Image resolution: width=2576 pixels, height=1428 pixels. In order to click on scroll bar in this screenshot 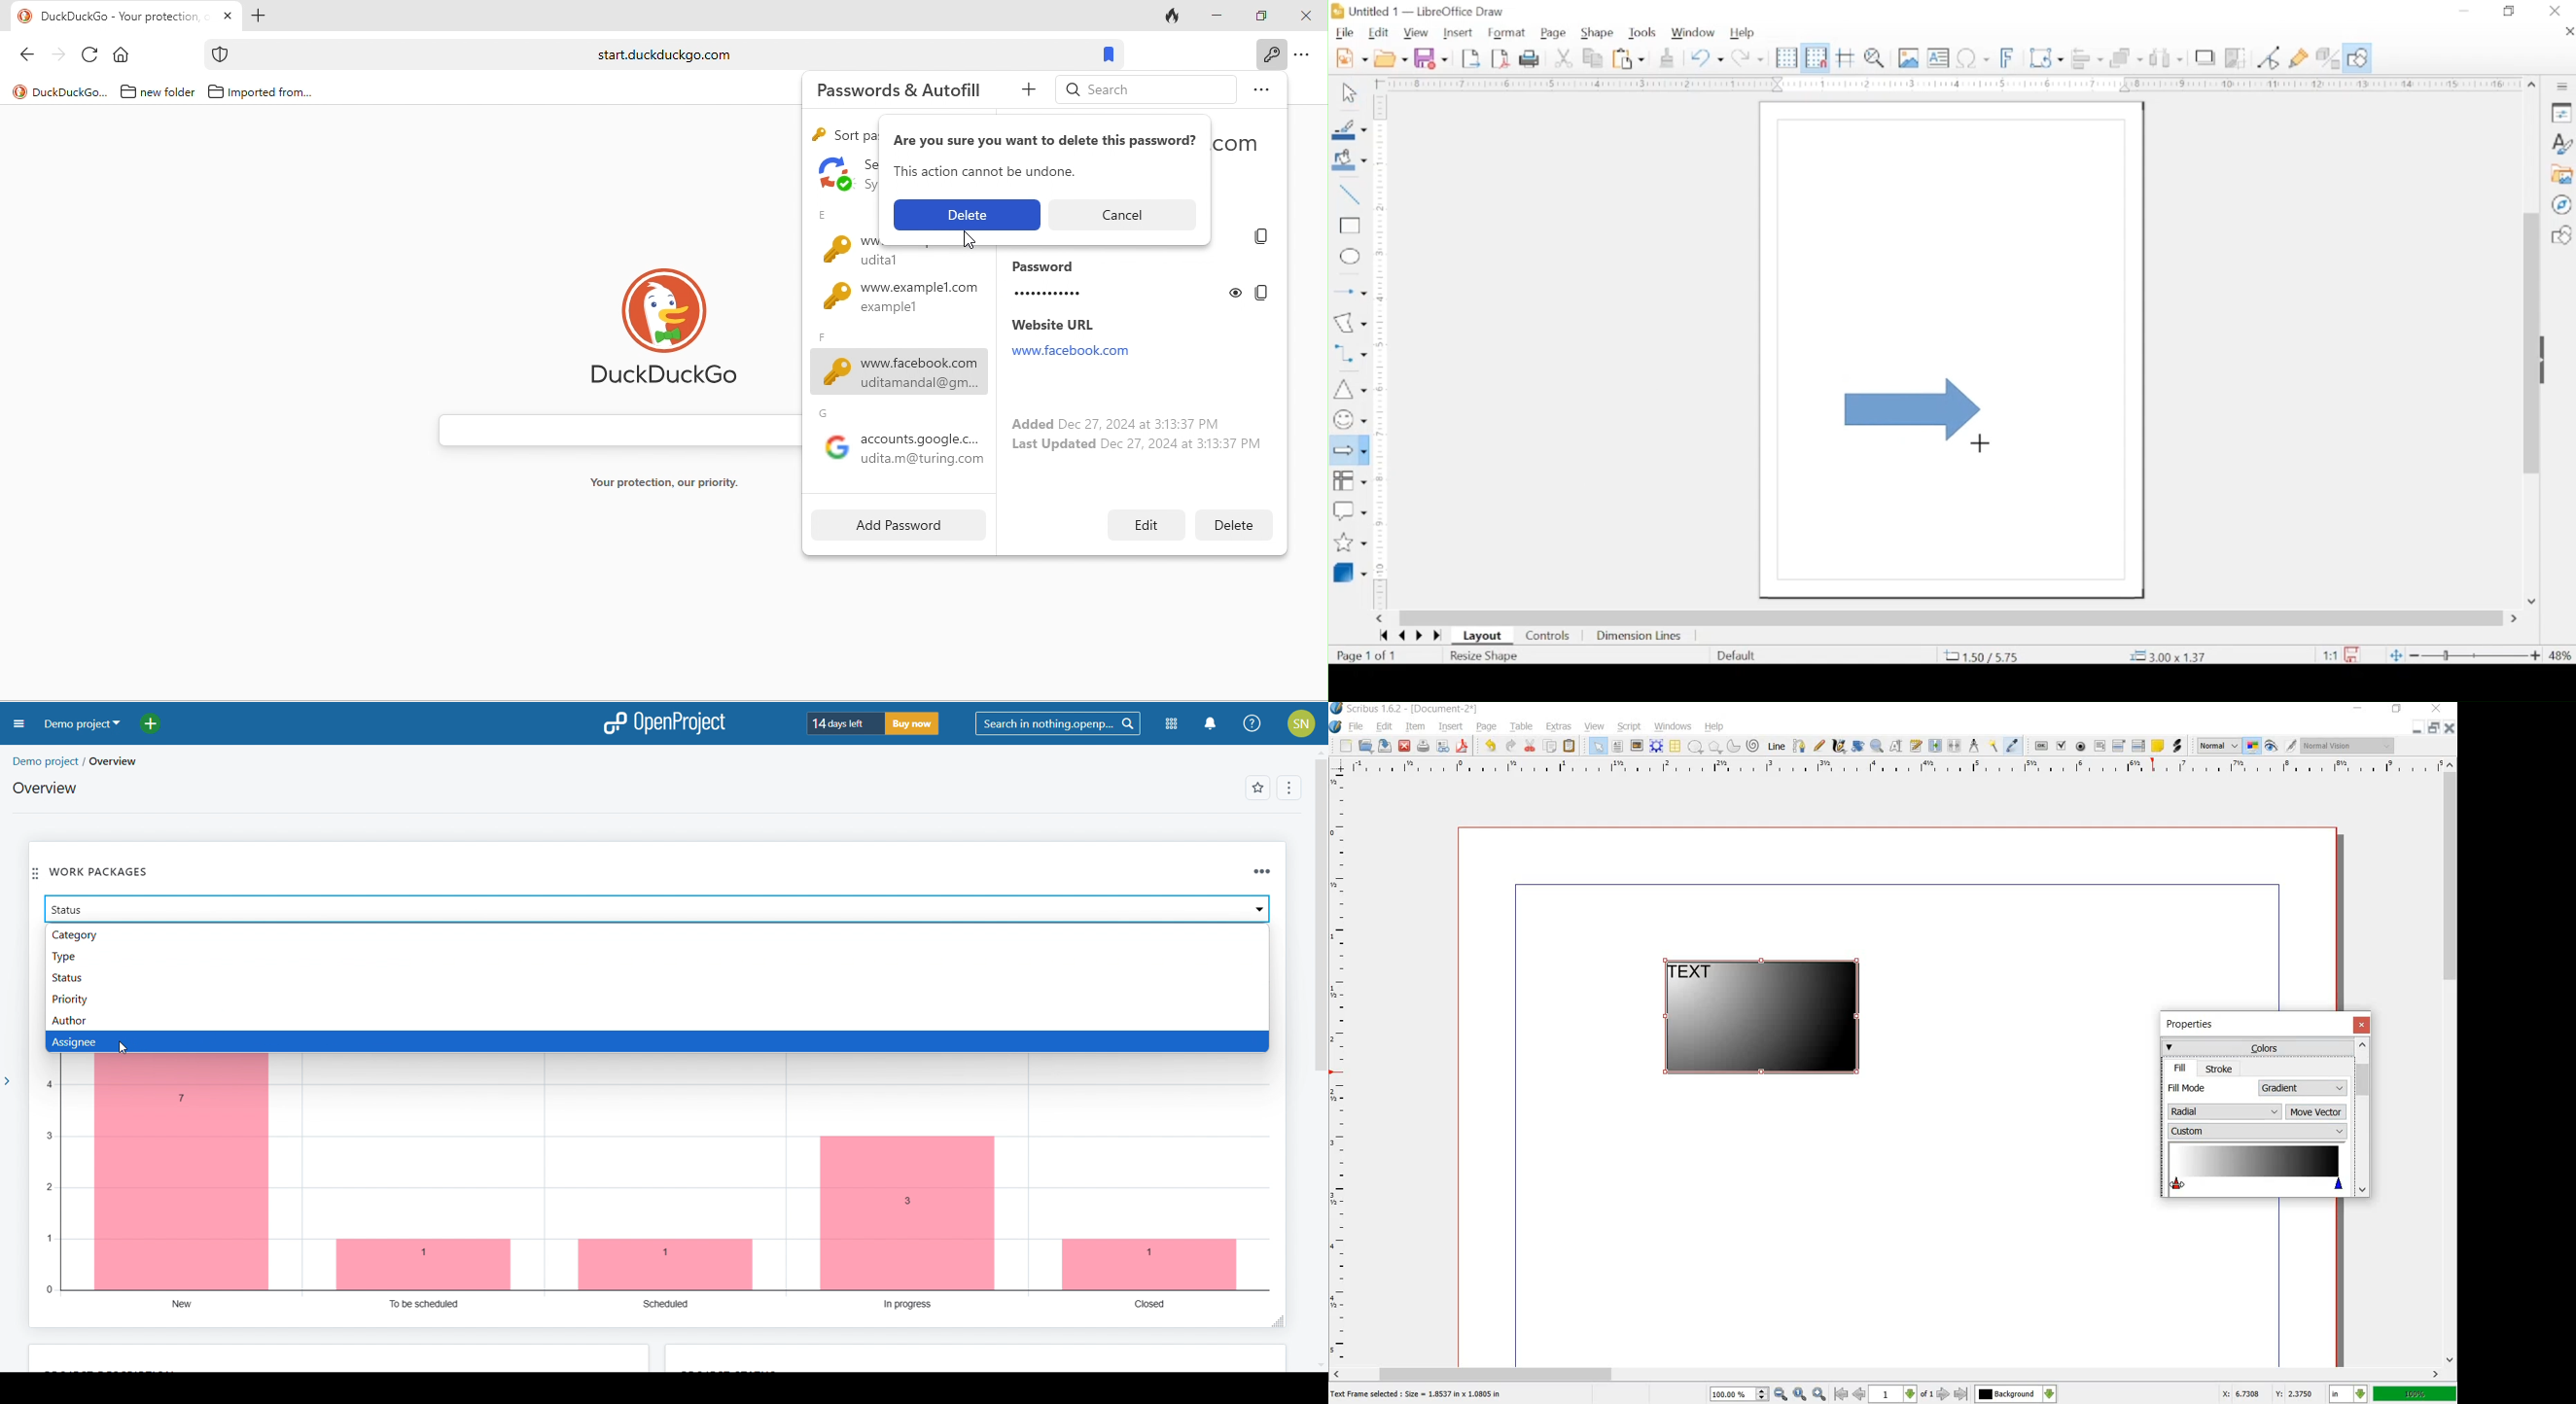, I will do `click(2451, 1063)`.